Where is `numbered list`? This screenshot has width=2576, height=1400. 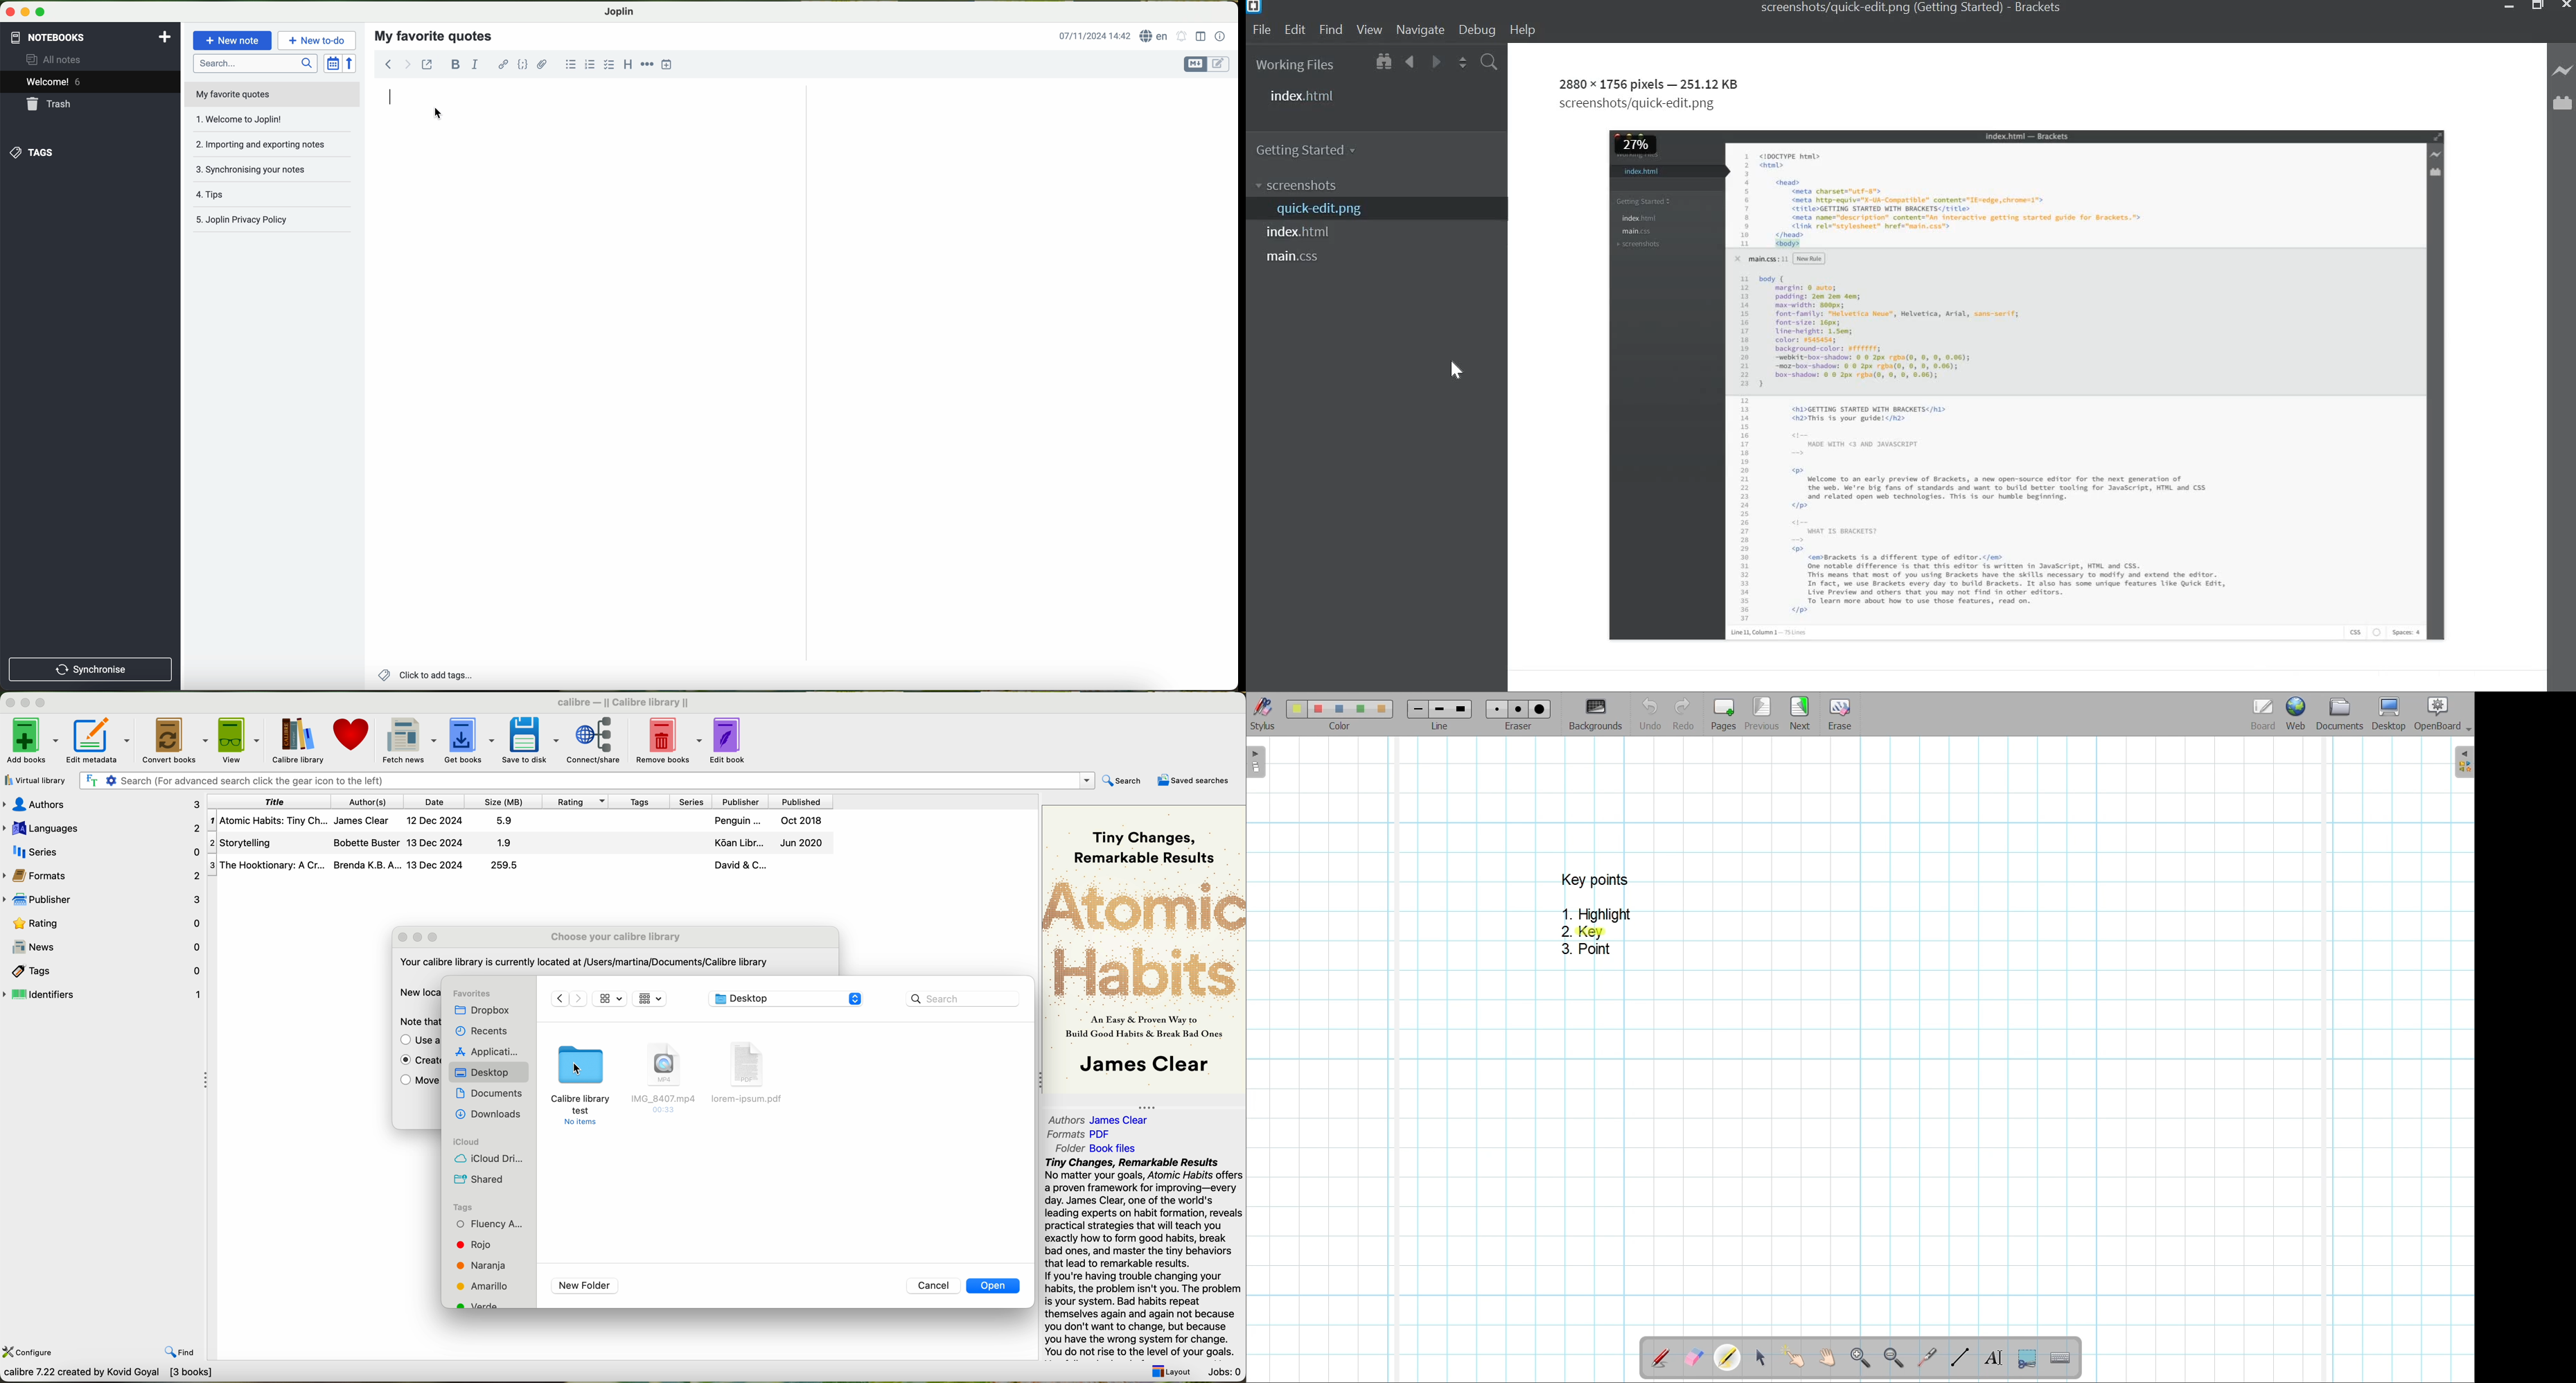 numbered list is located at coordinates (590, 65).